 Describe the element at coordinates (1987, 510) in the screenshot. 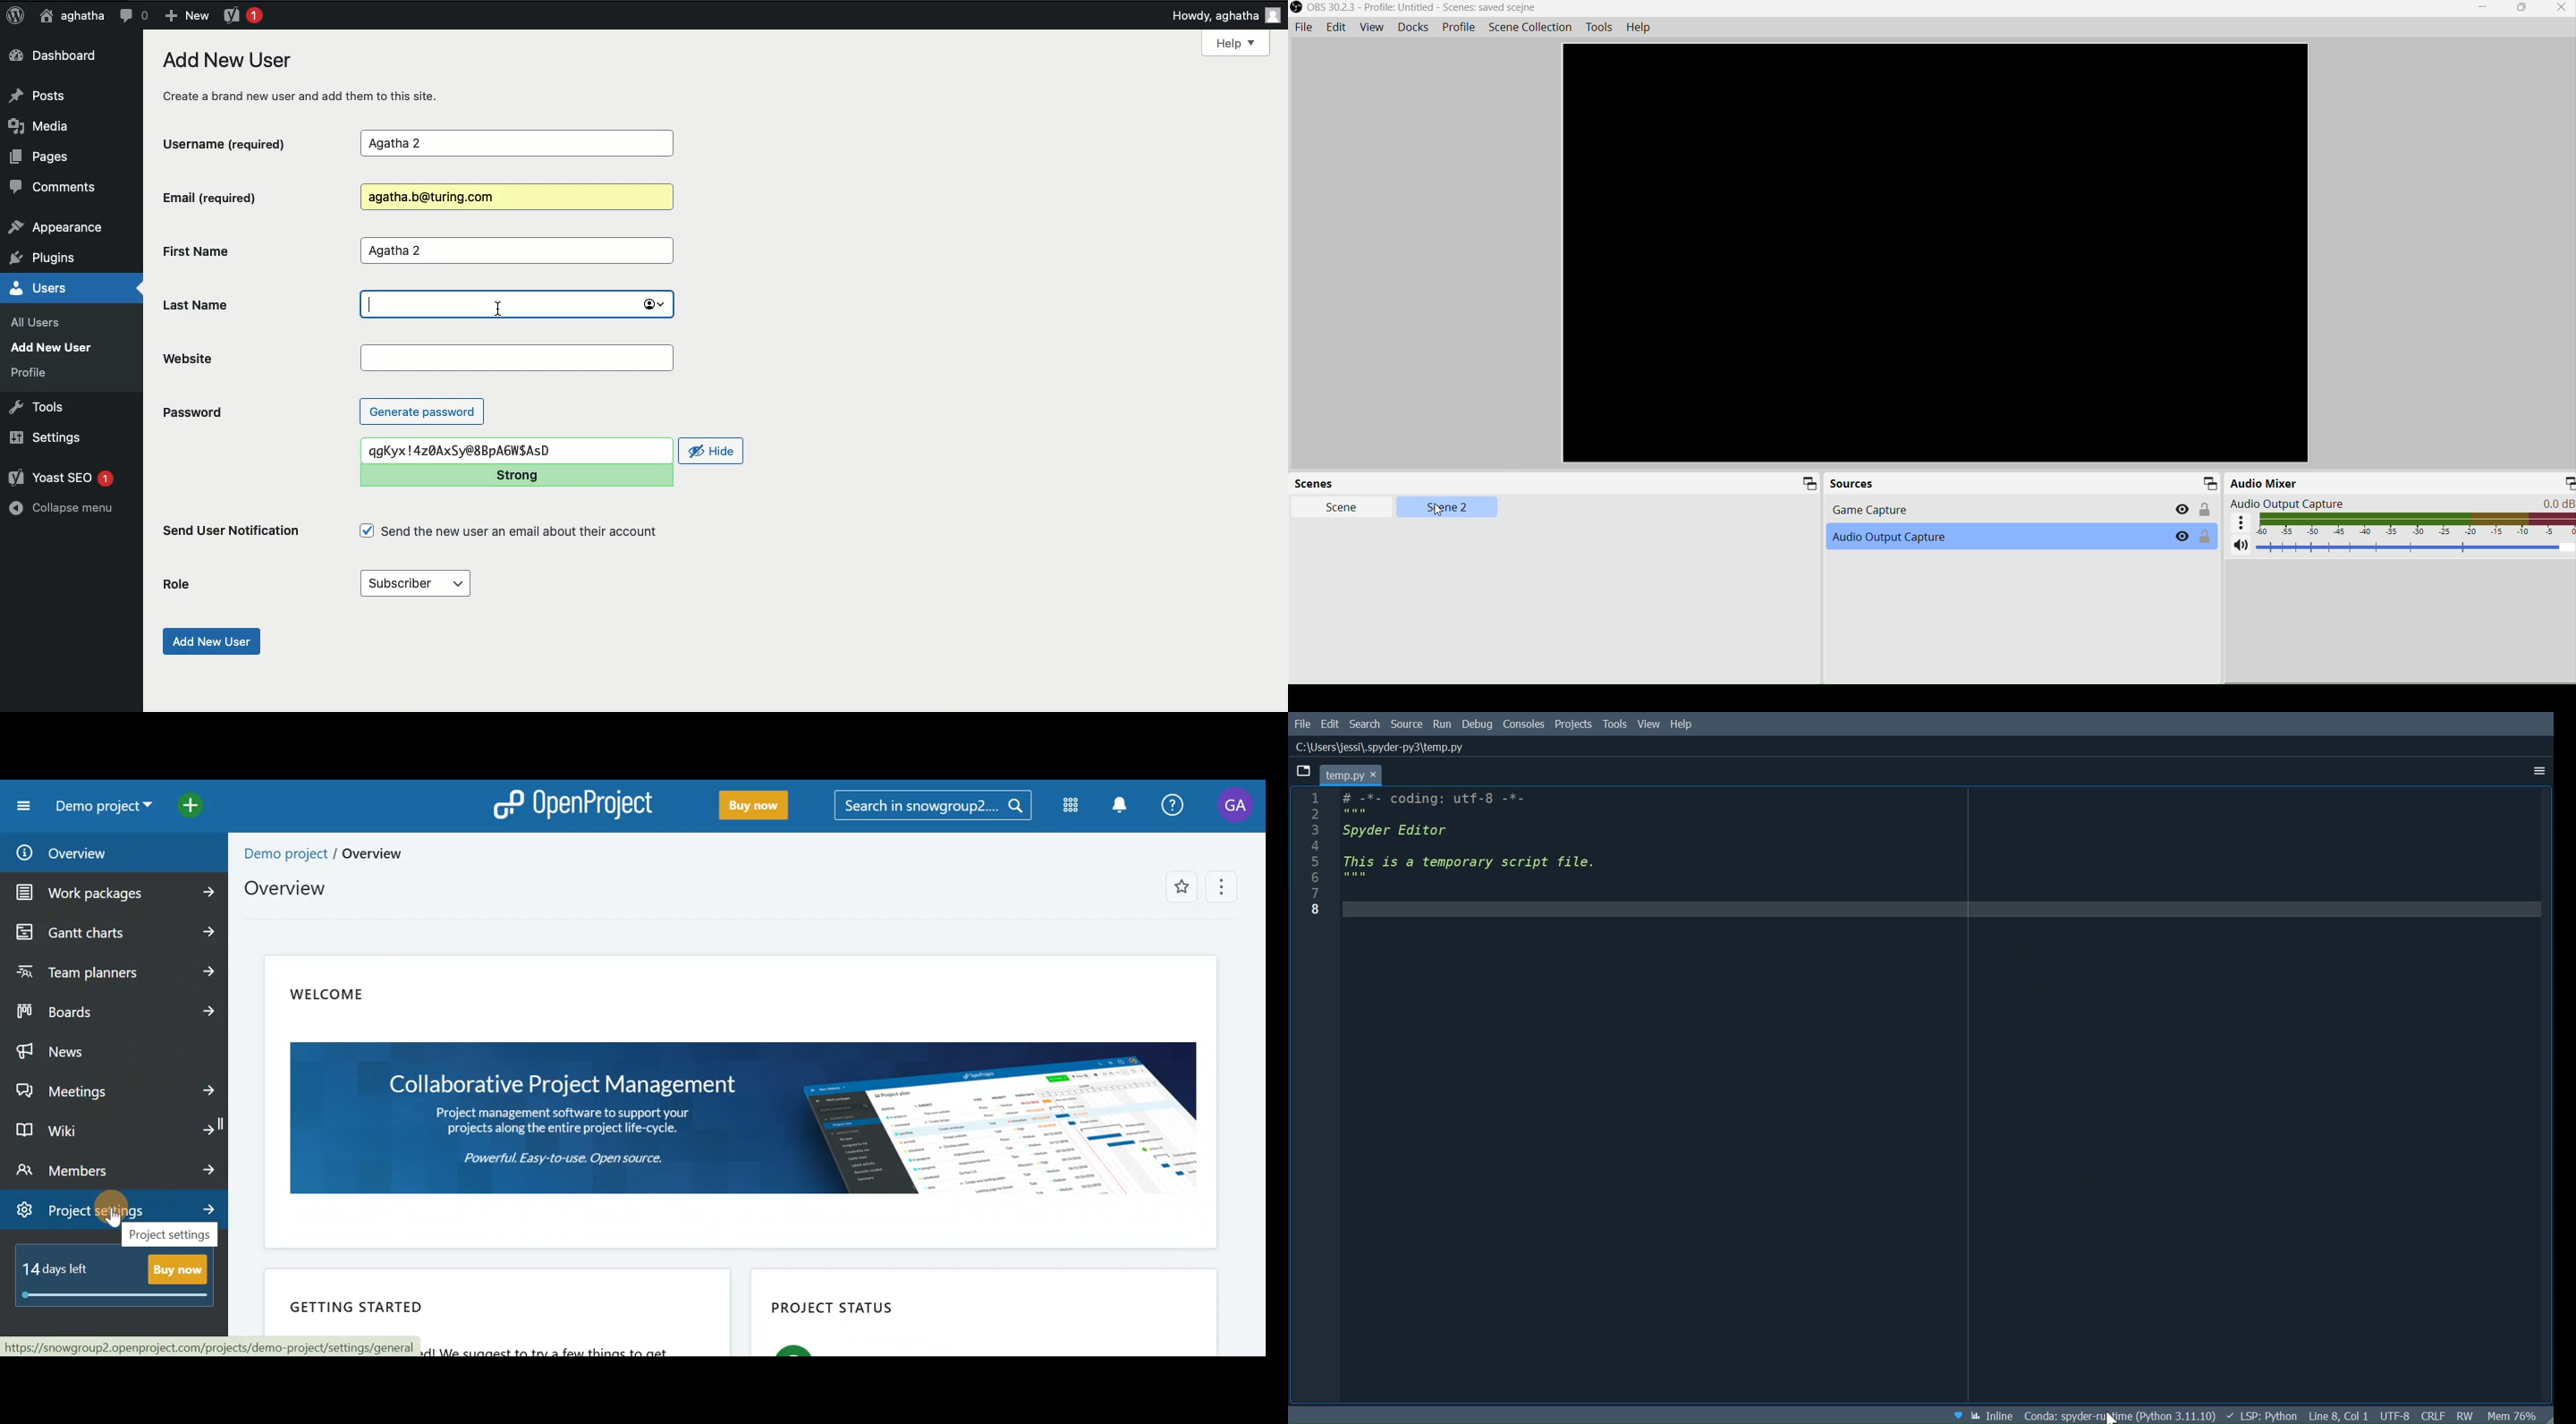

I see `Game Capture` at that location.